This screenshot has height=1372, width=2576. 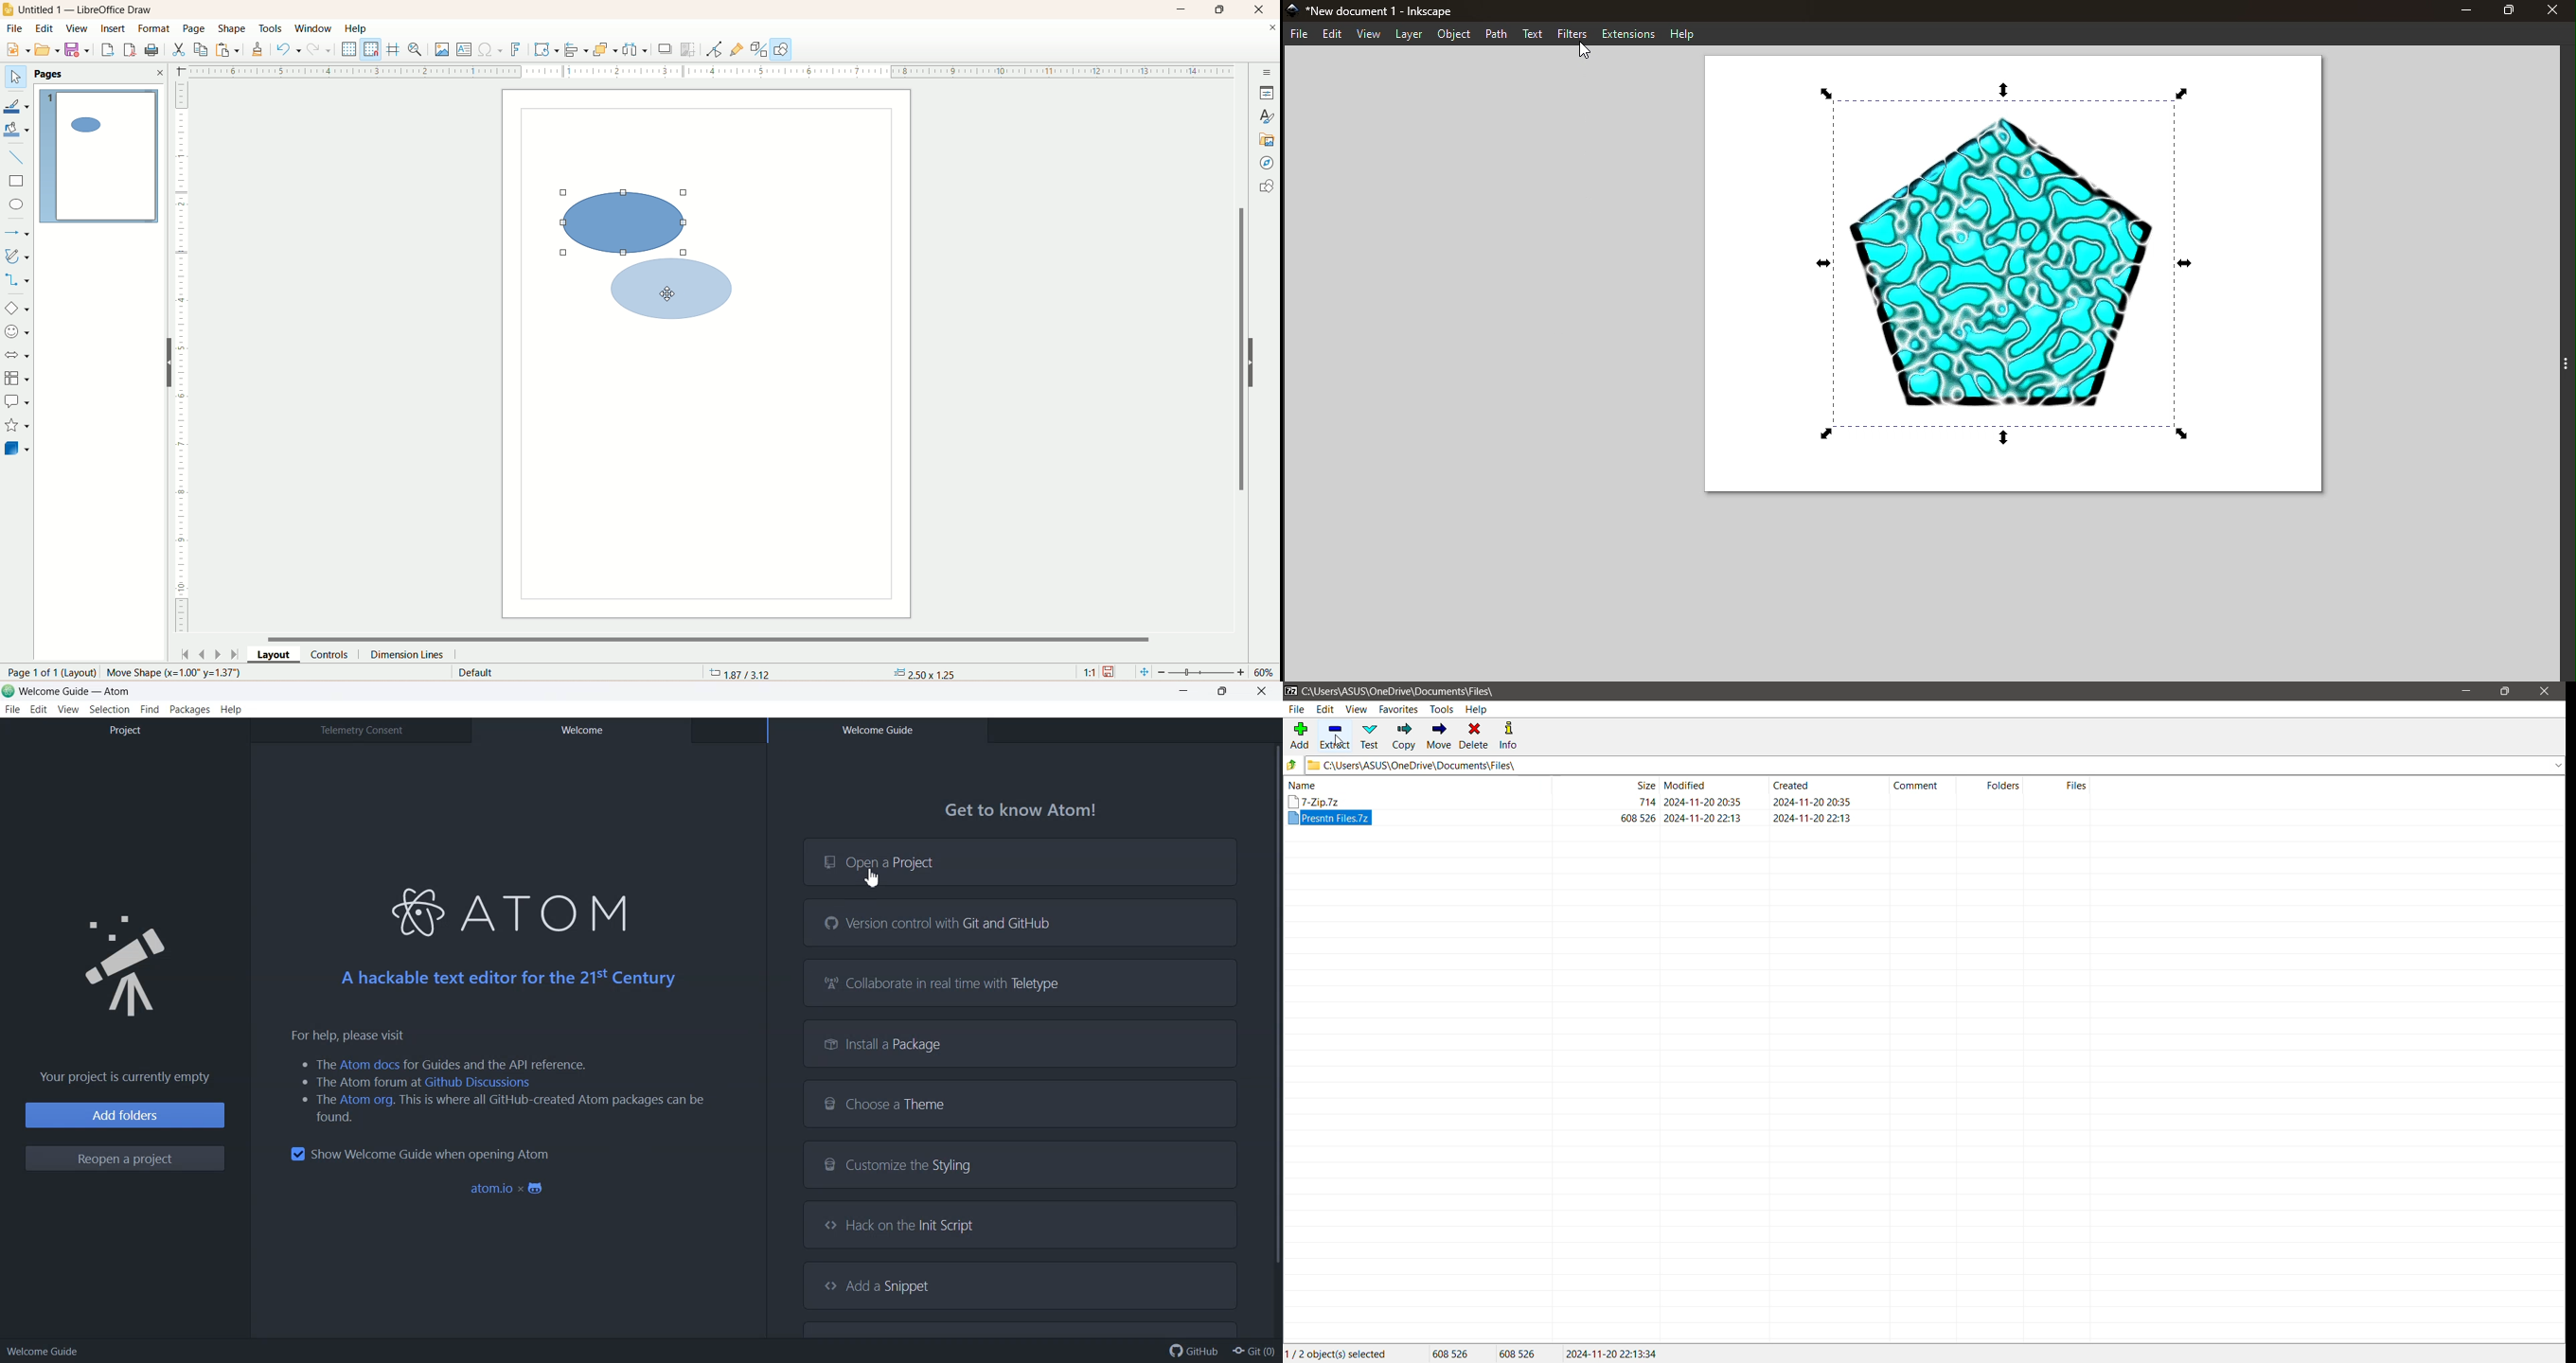 I want to click on Test, so click(x=1372, y=736).